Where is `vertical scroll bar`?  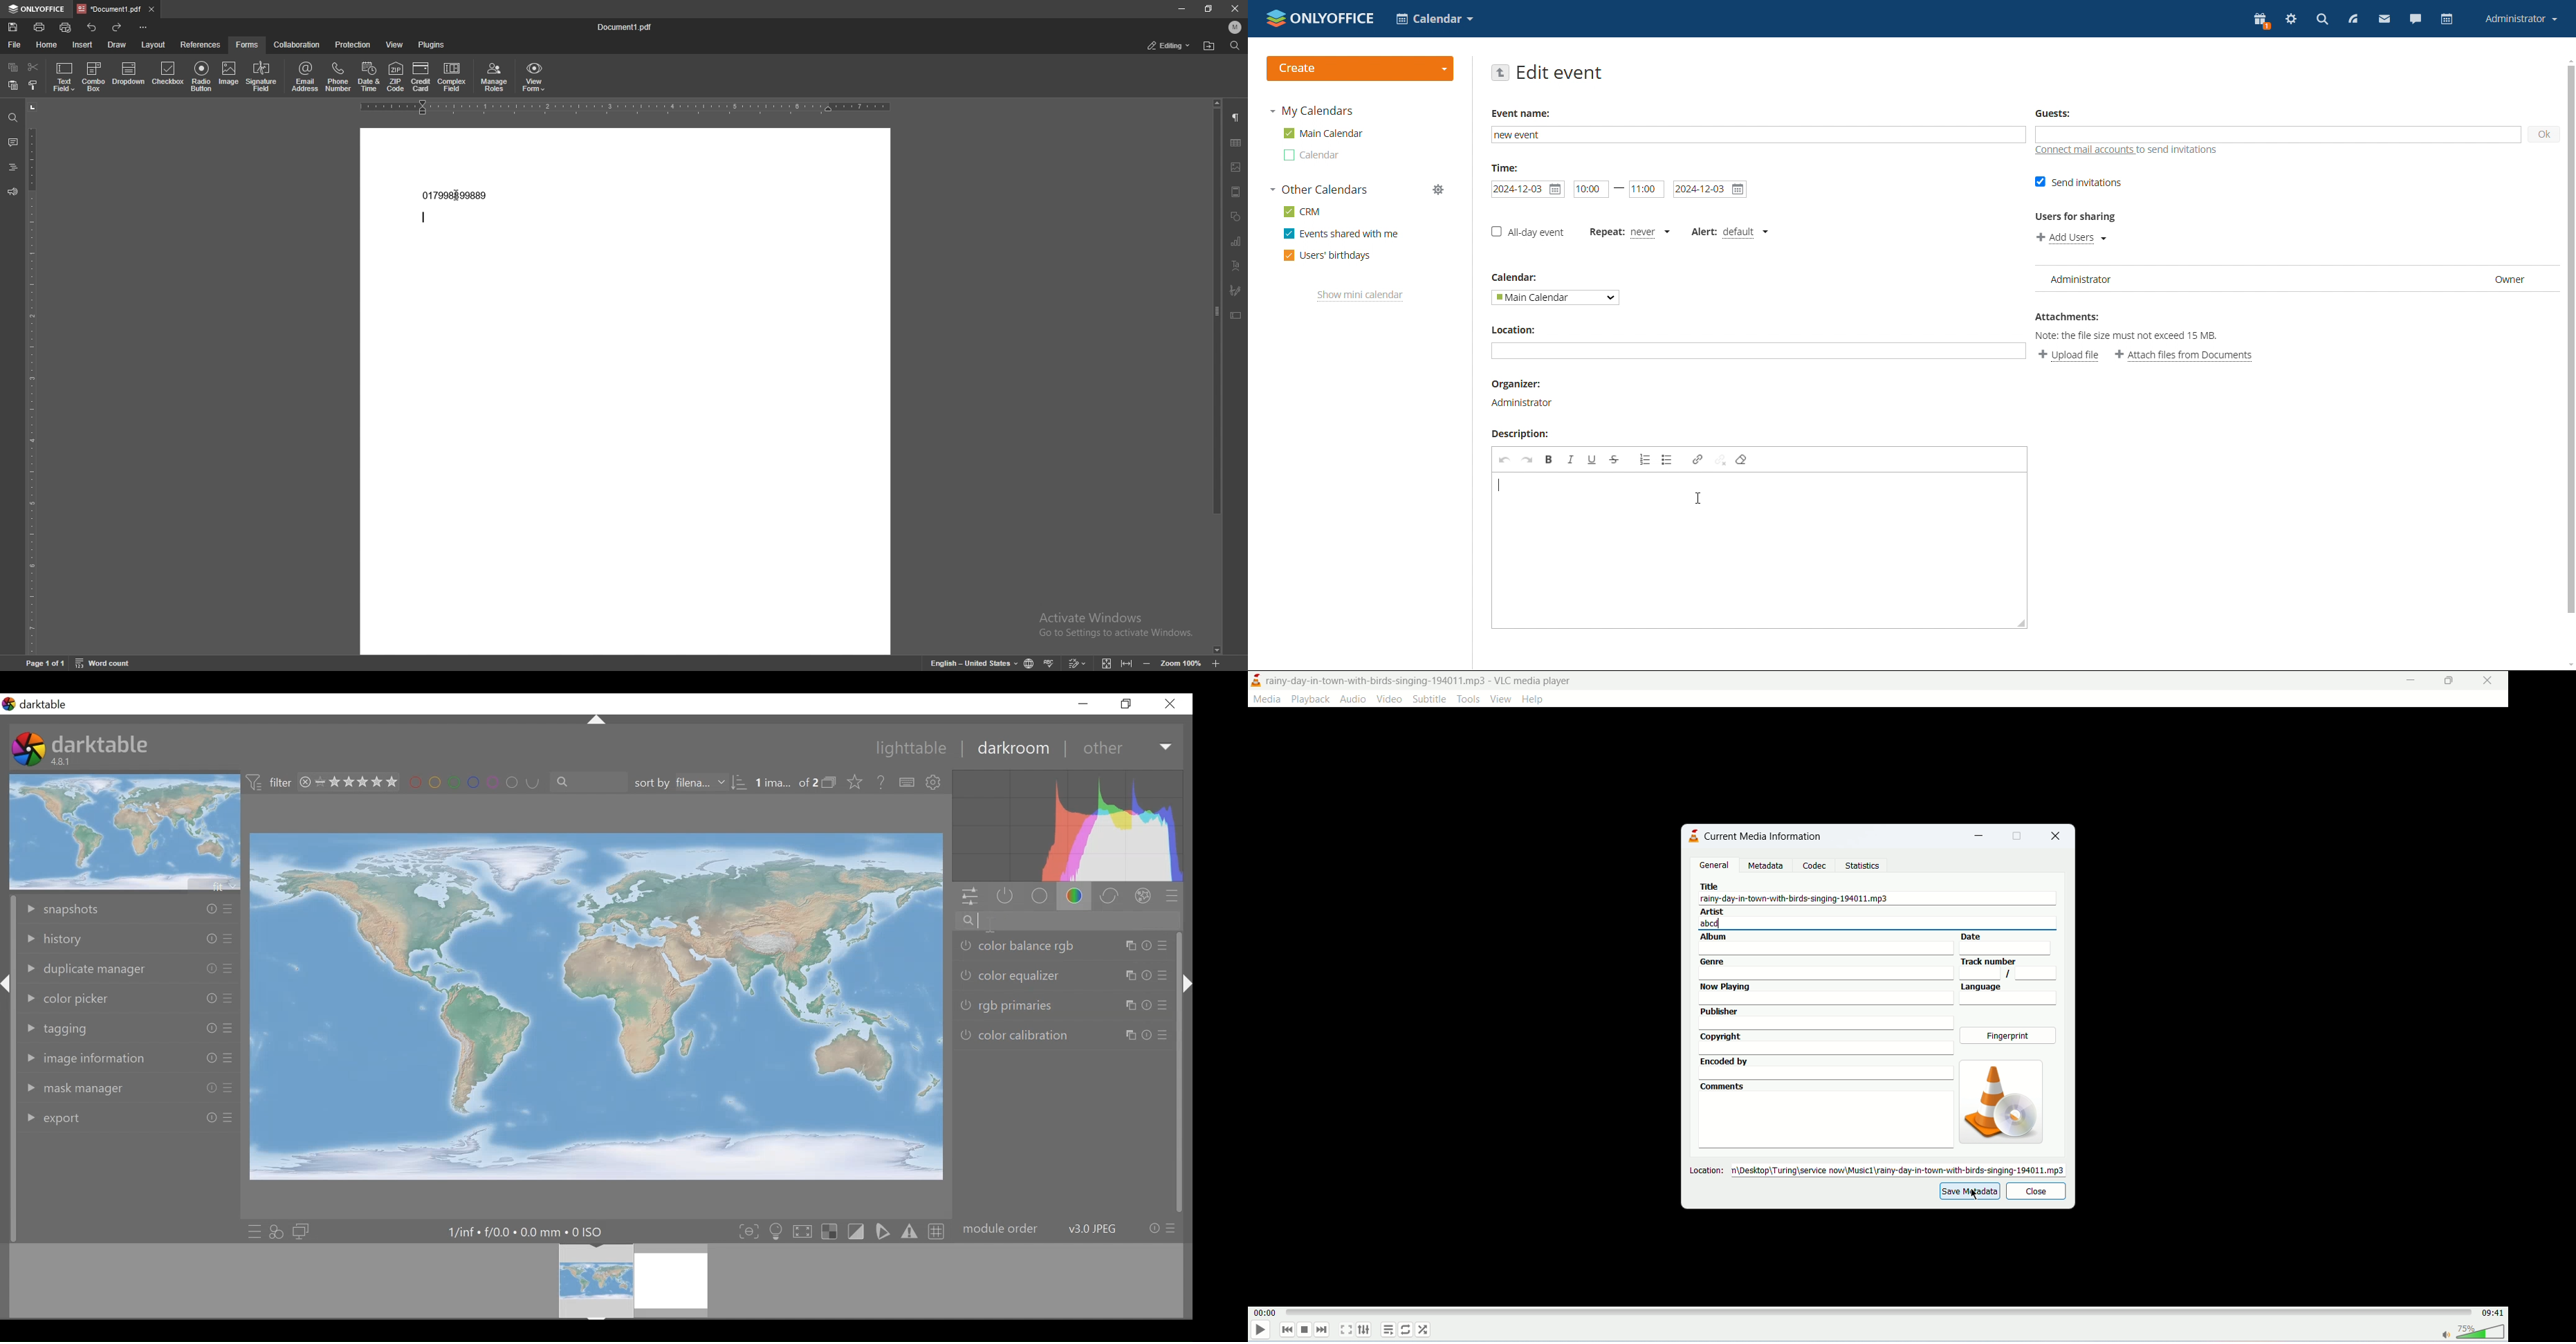 vertical scroll bar is located at coordinates (10, 1127).